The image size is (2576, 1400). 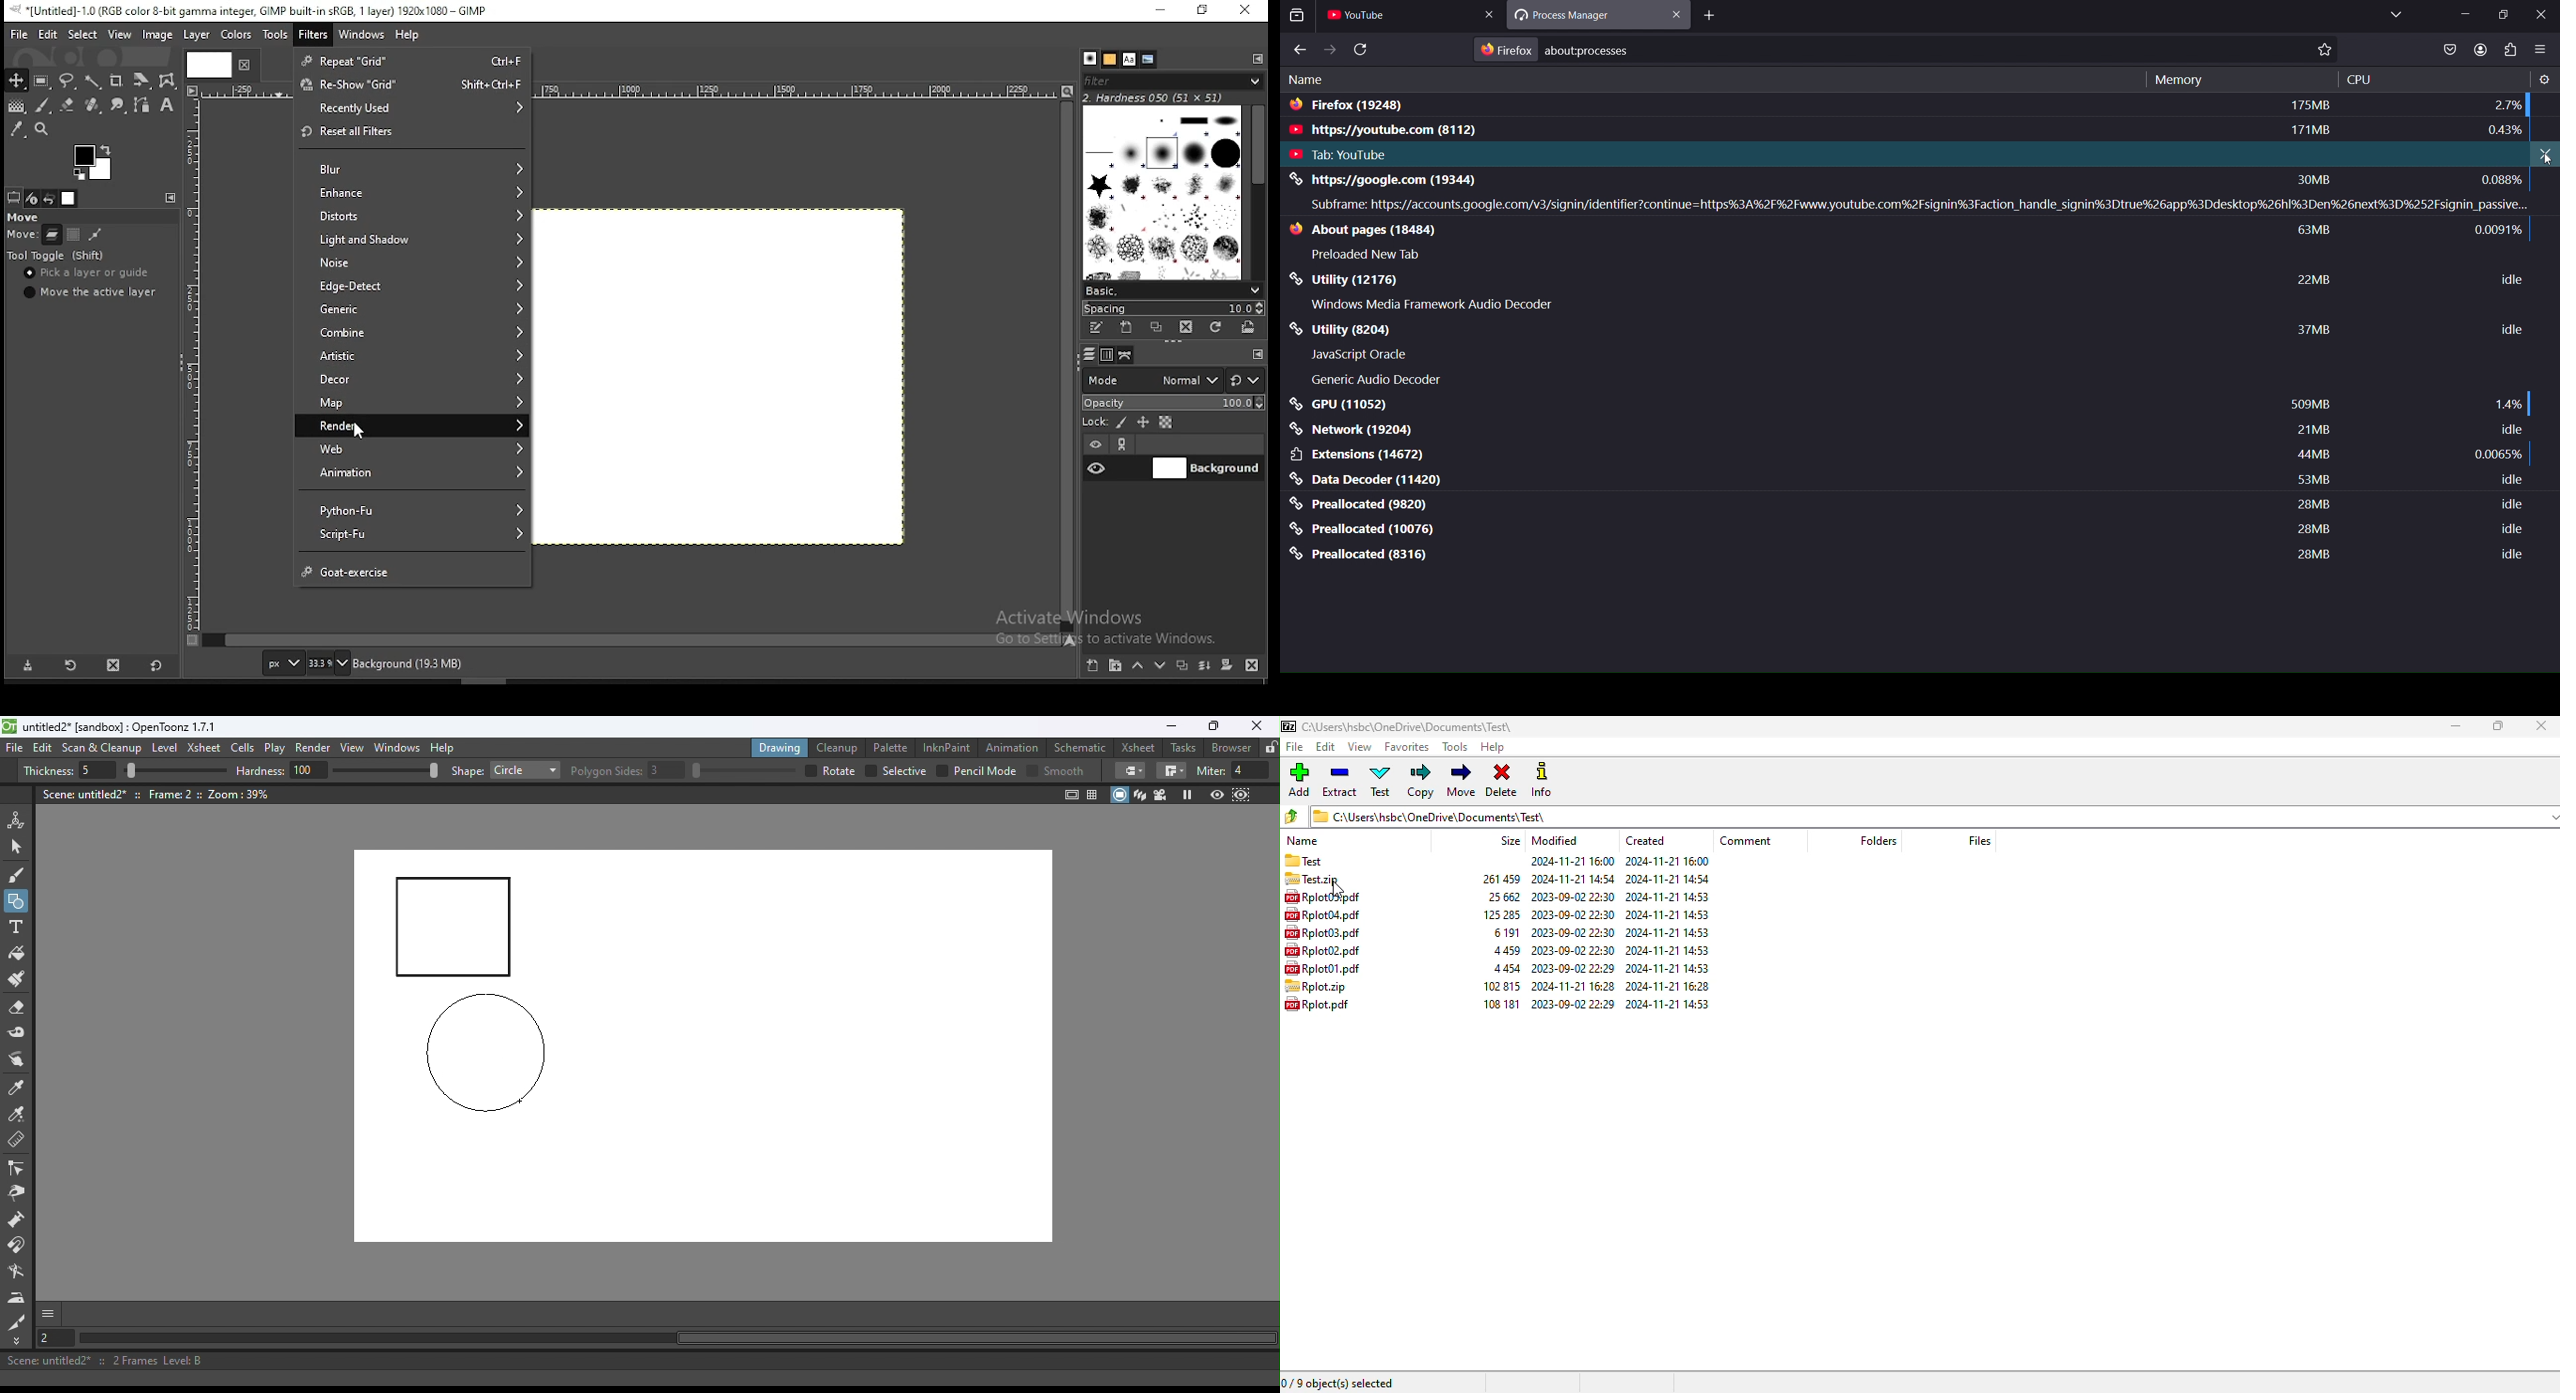 What do you see at coordinates (2309, 105) in the screenshot?
I see `175 MB` at bounding box center [2309, 105].